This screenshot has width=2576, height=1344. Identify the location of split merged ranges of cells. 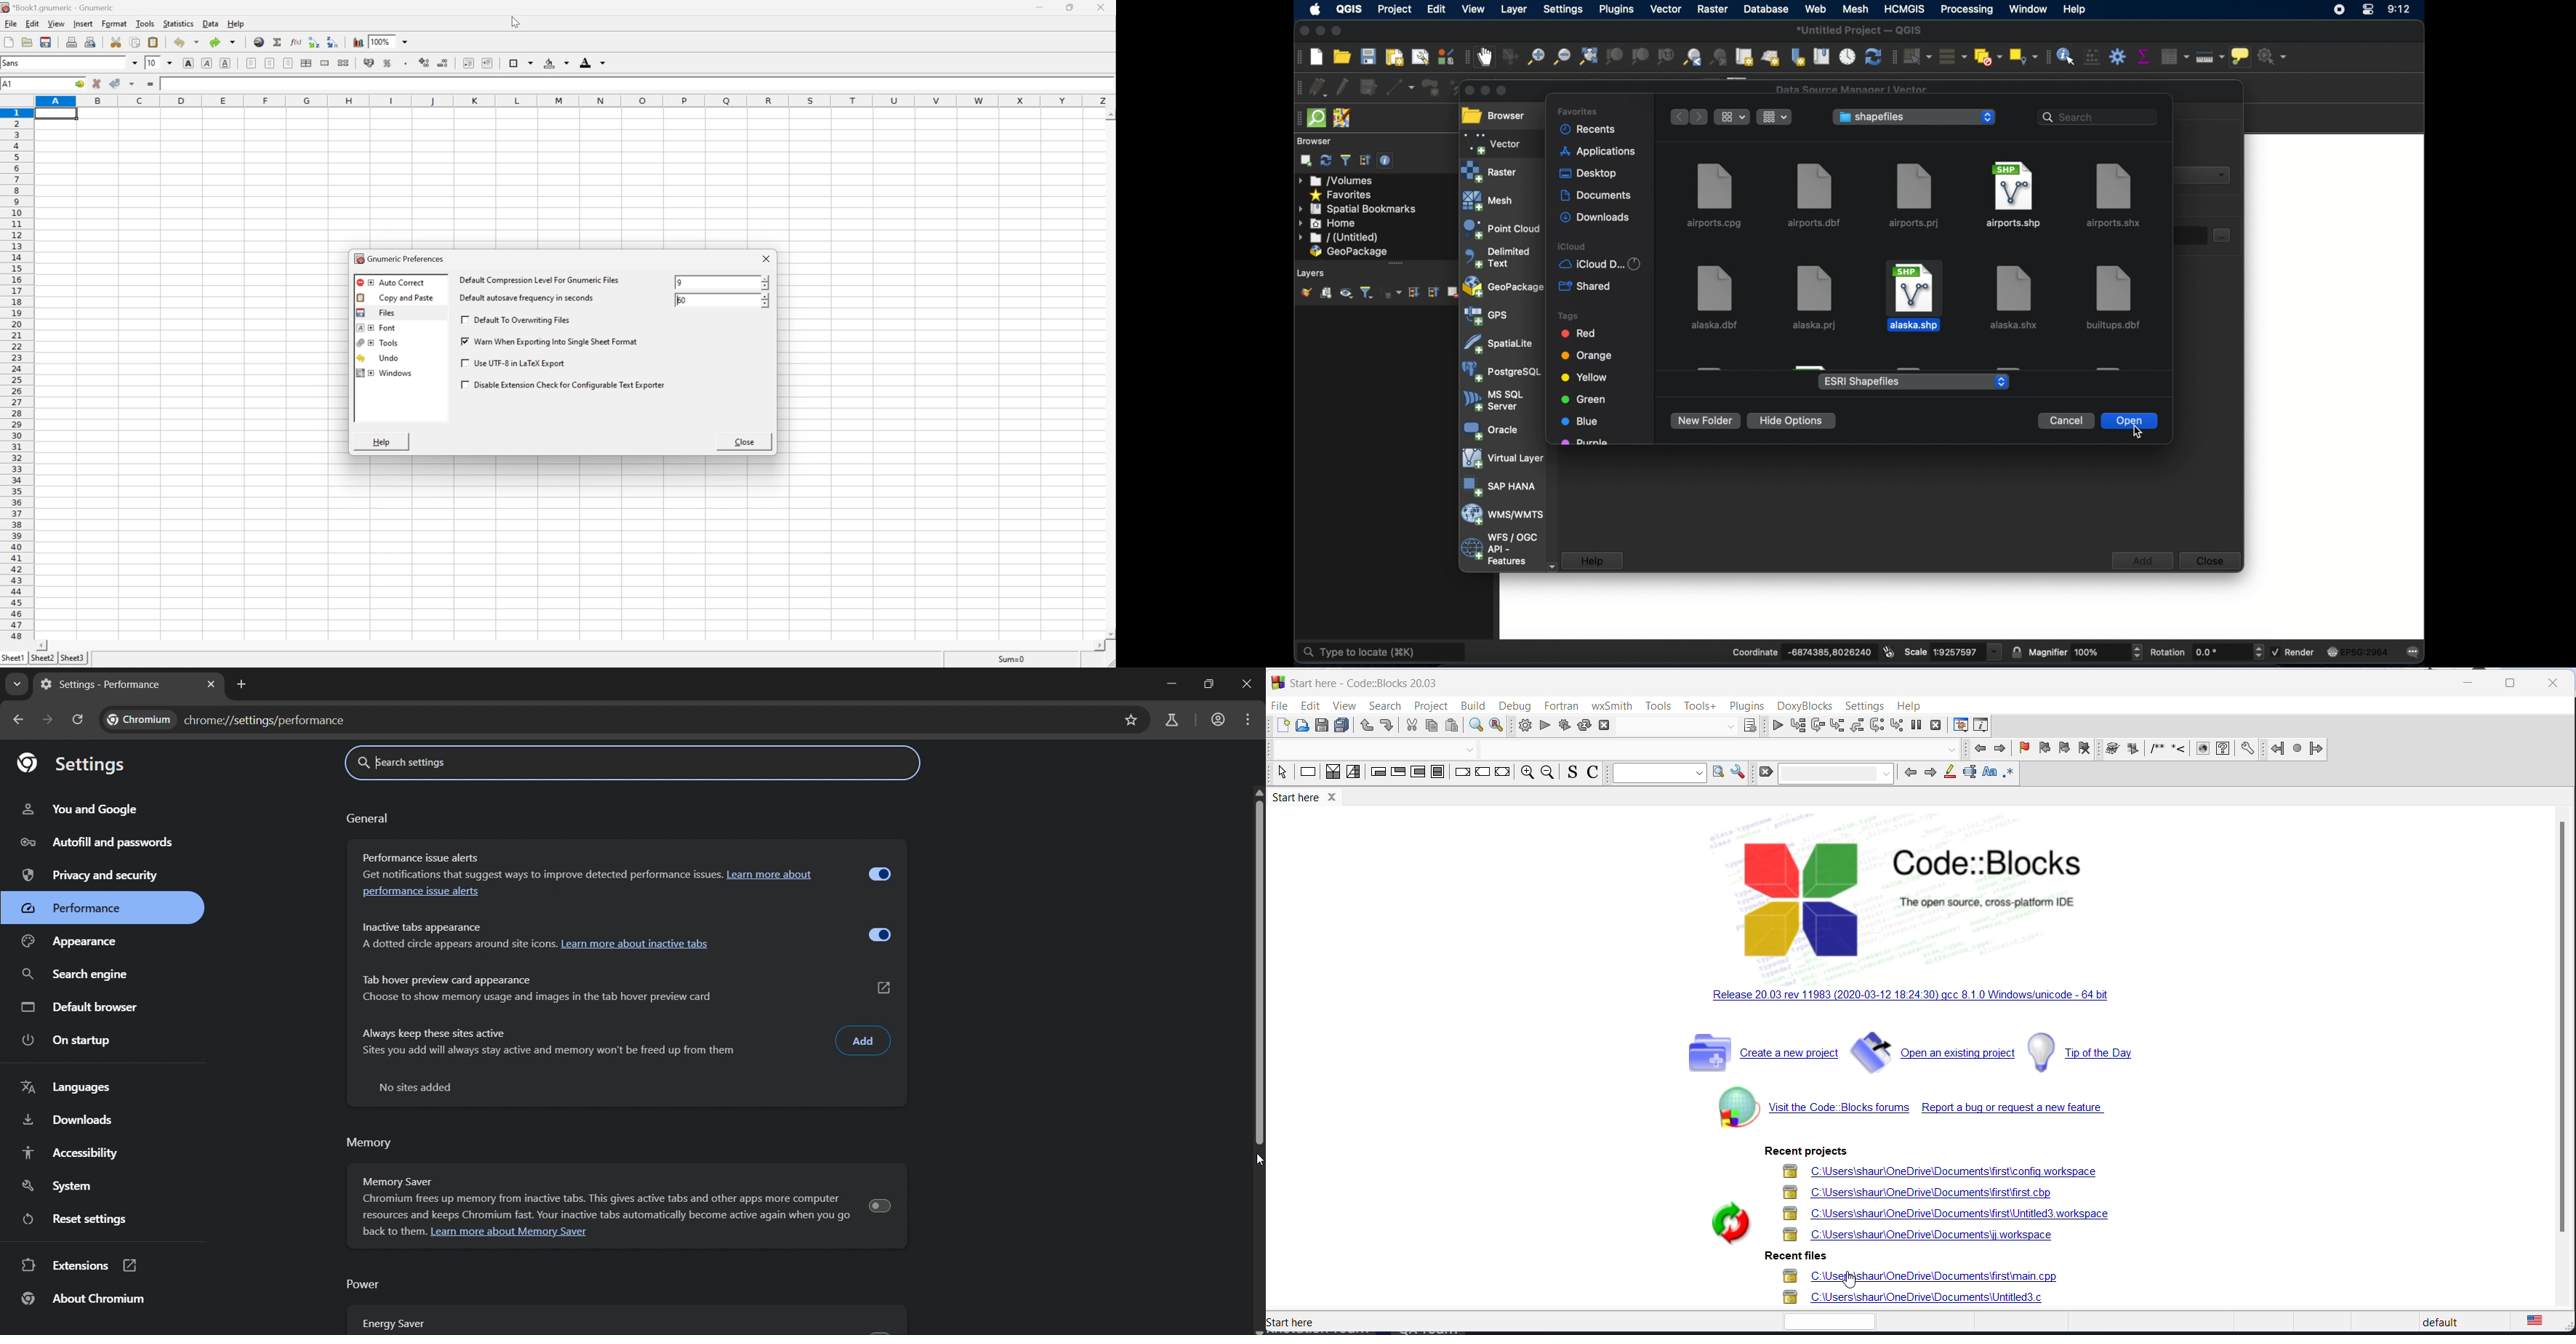
(344, 63).